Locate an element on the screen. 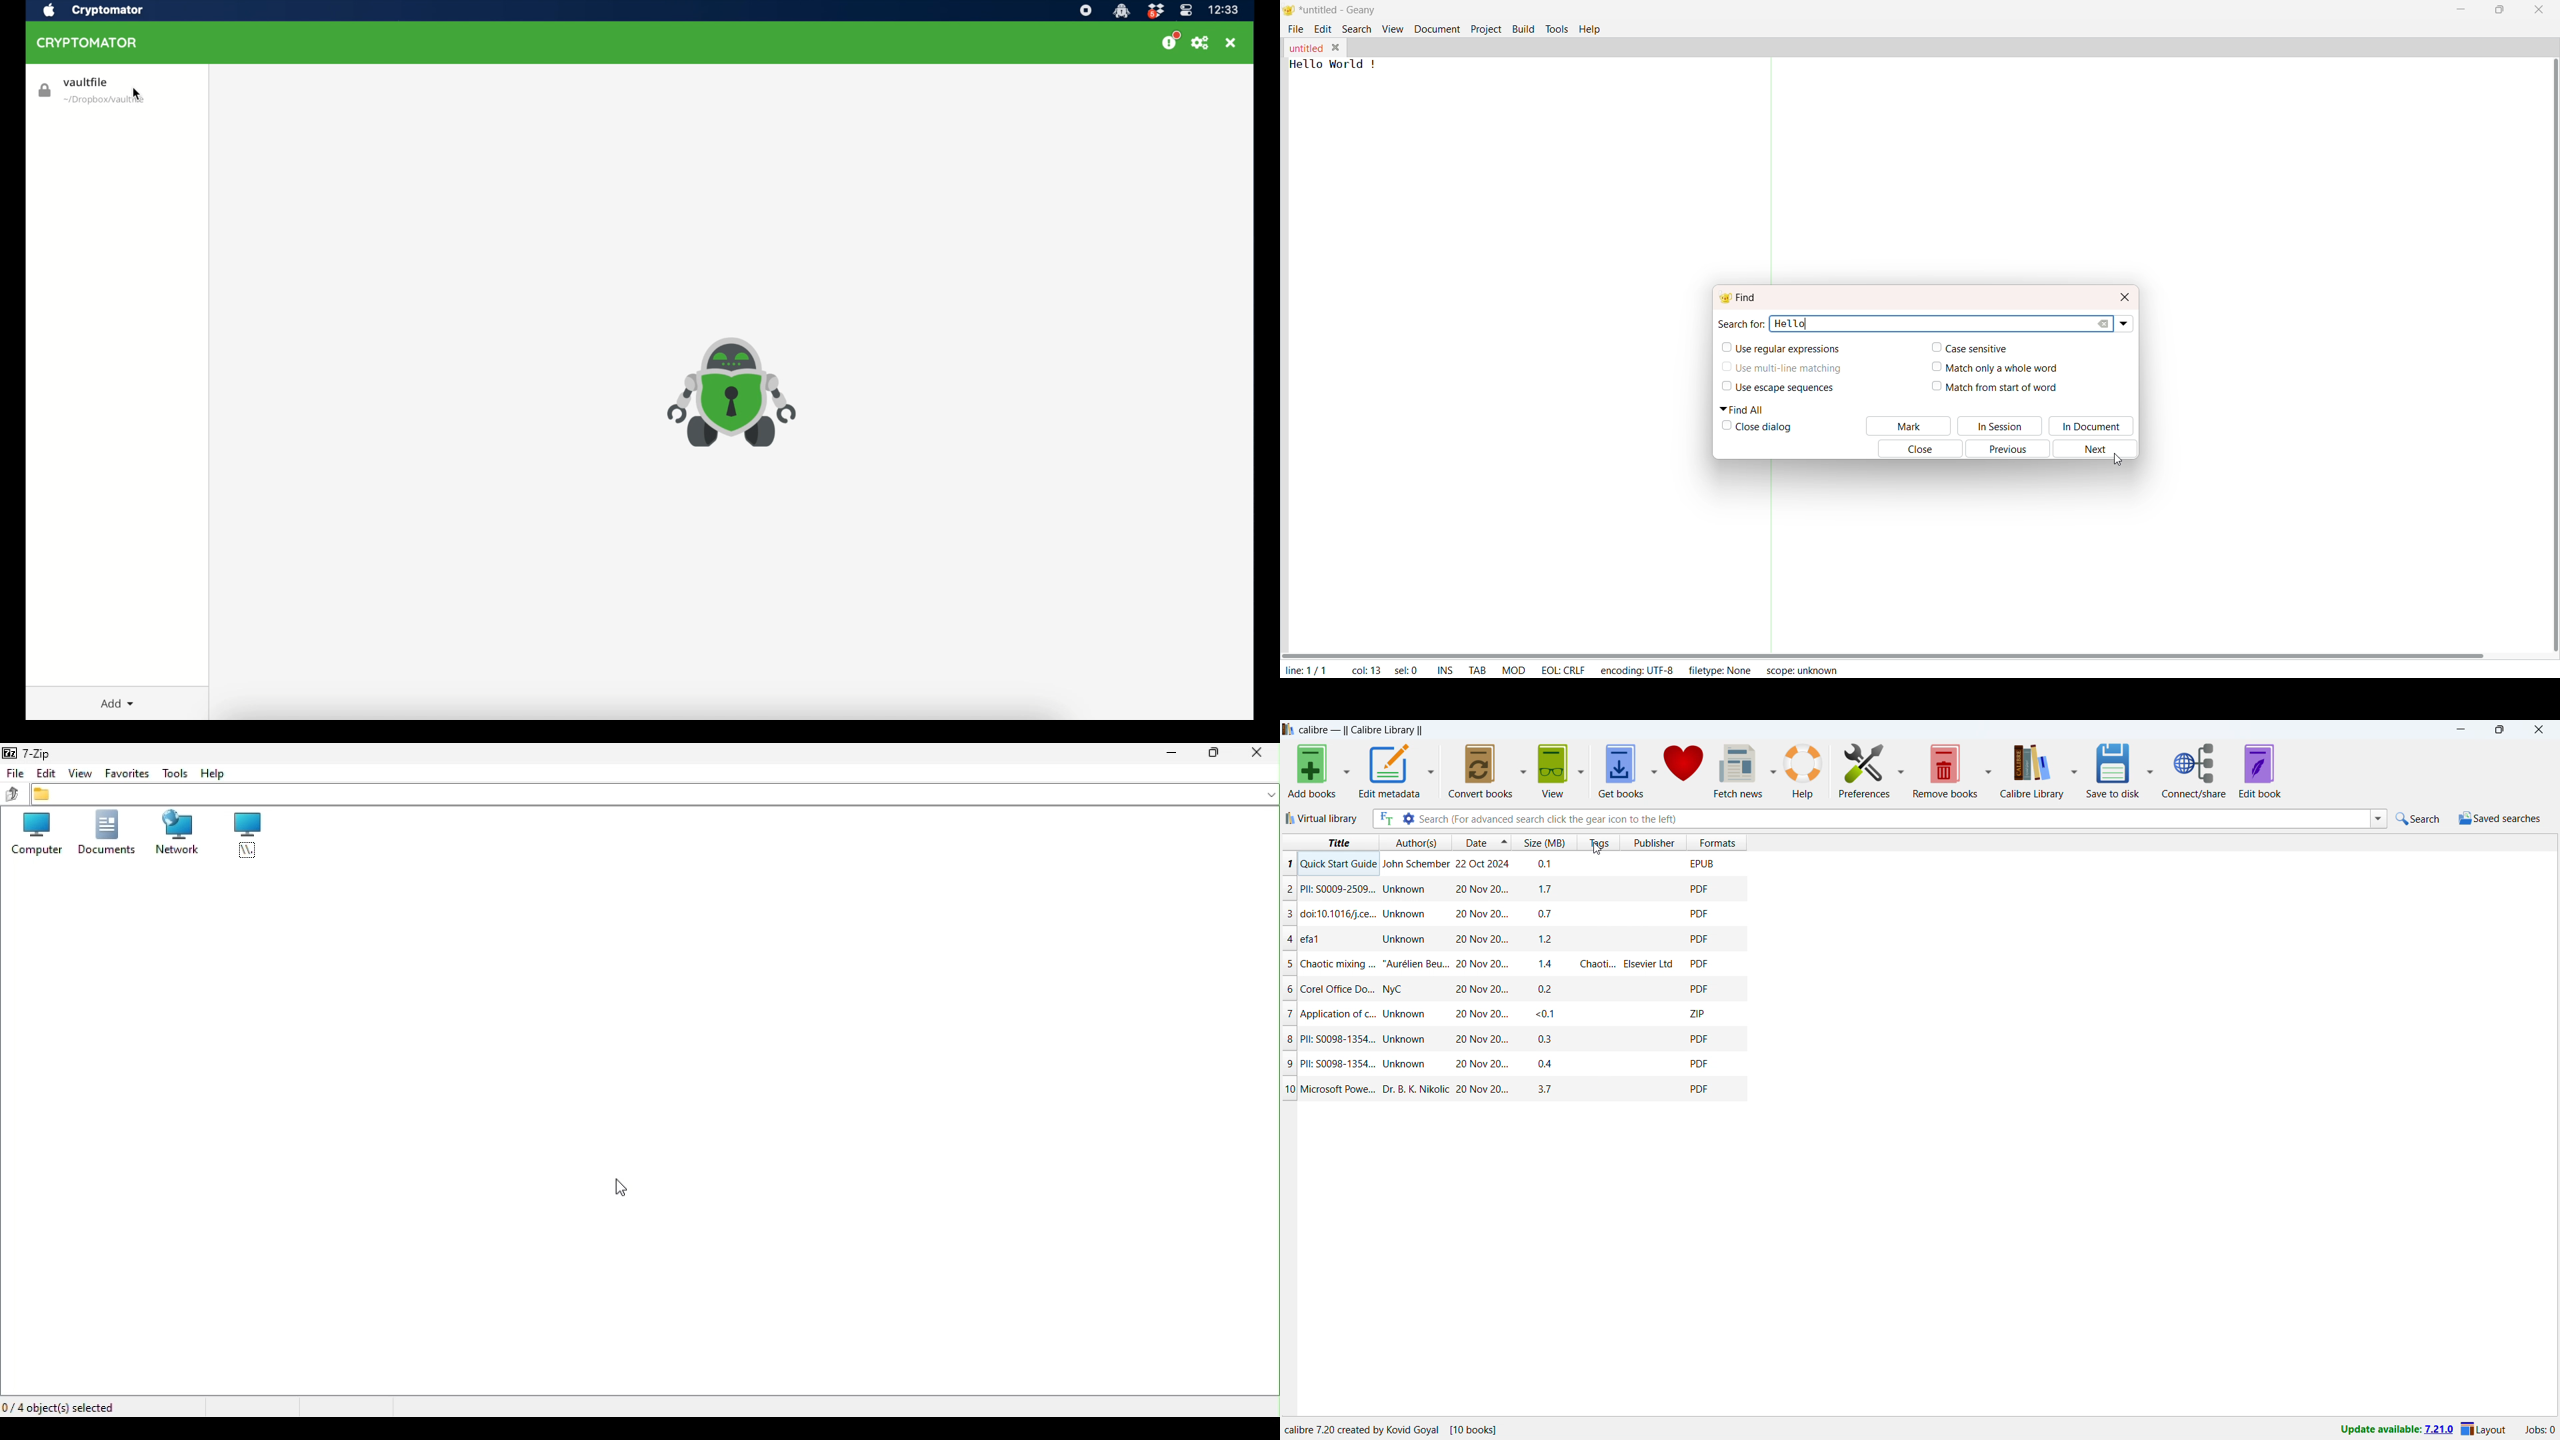 The height and width of the screenshot is (1456, 2576). > aor10.1016/).ce... Unknown <U Nov ZU... u.r POF is located at coordinates (1517, 915).